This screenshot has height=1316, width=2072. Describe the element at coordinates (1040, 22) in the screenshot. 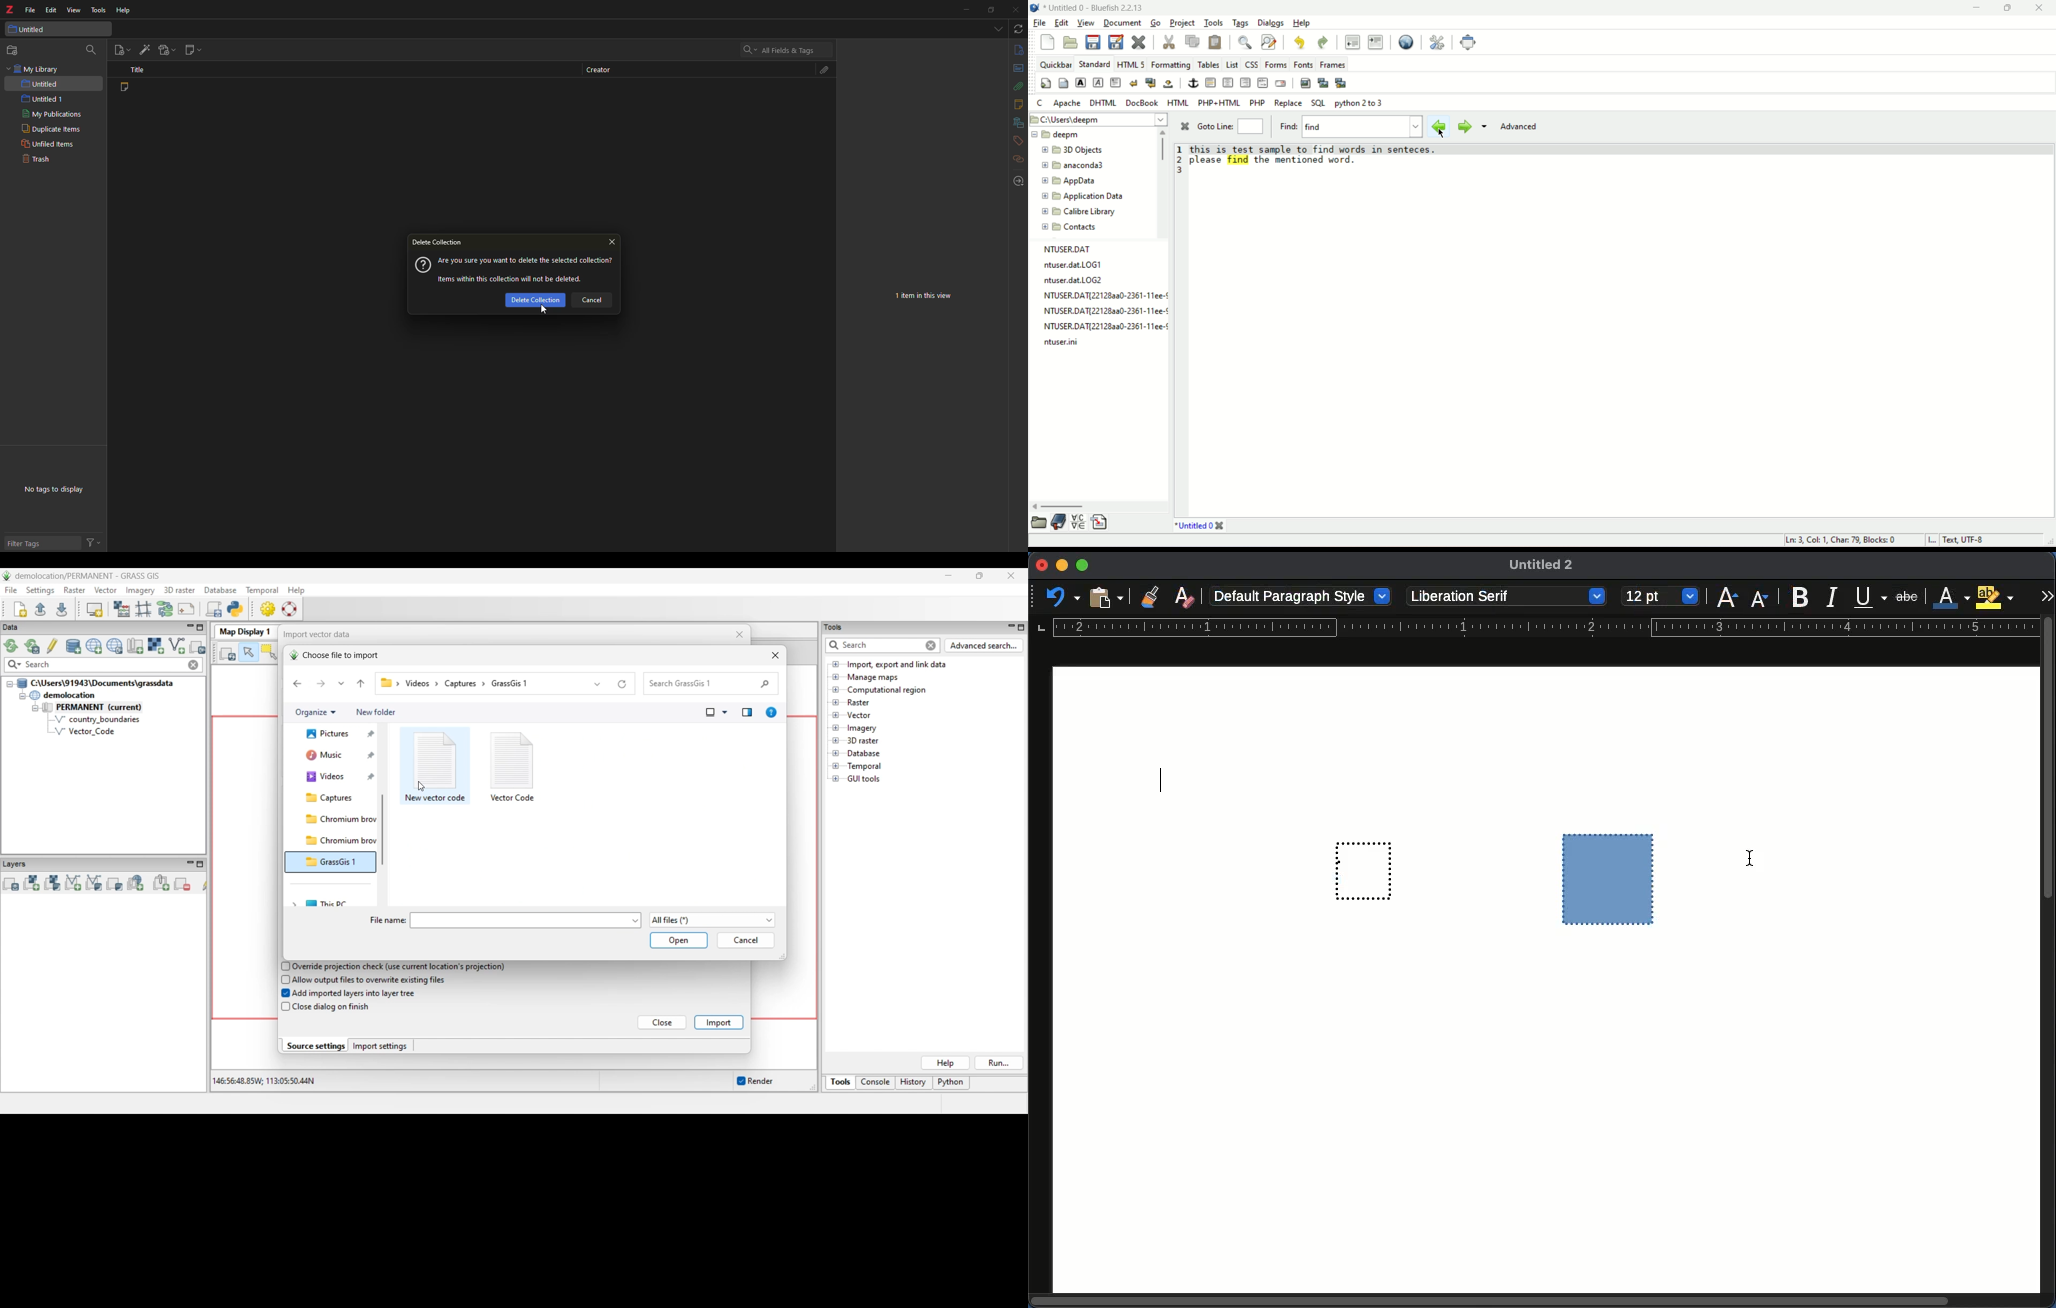

I see `file` at that location.